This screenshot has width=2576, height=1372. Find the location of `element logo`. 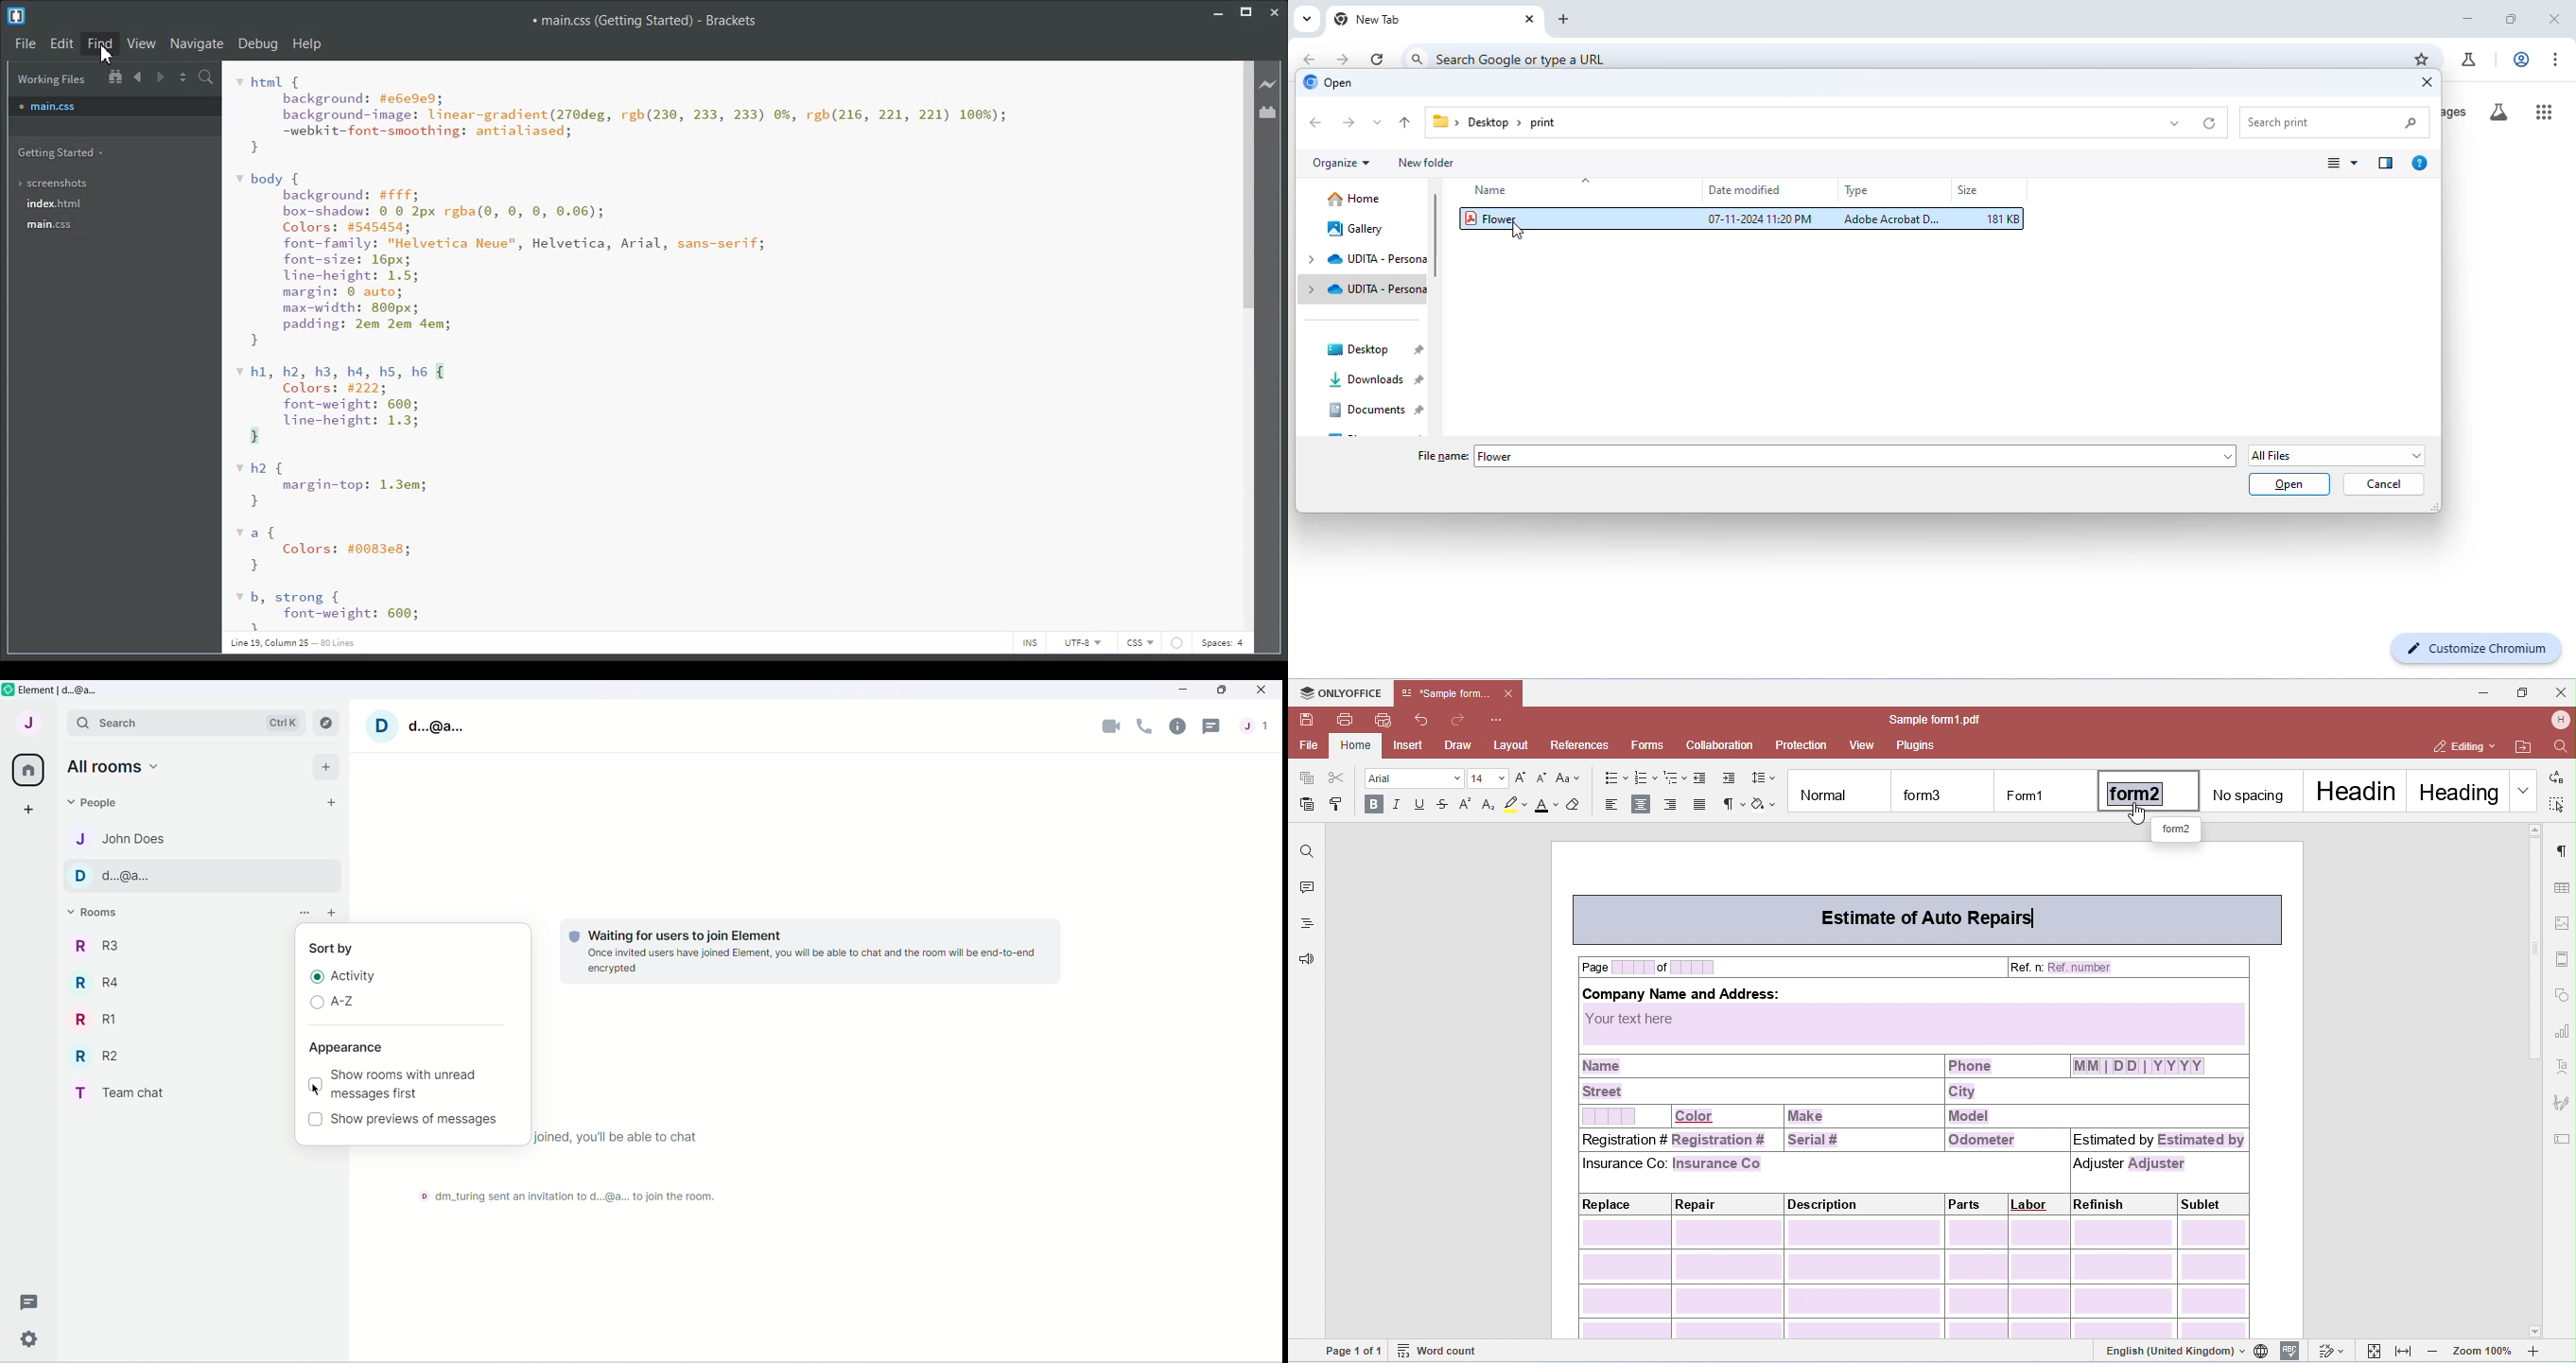

element logo is located at coordinates (9, 690).